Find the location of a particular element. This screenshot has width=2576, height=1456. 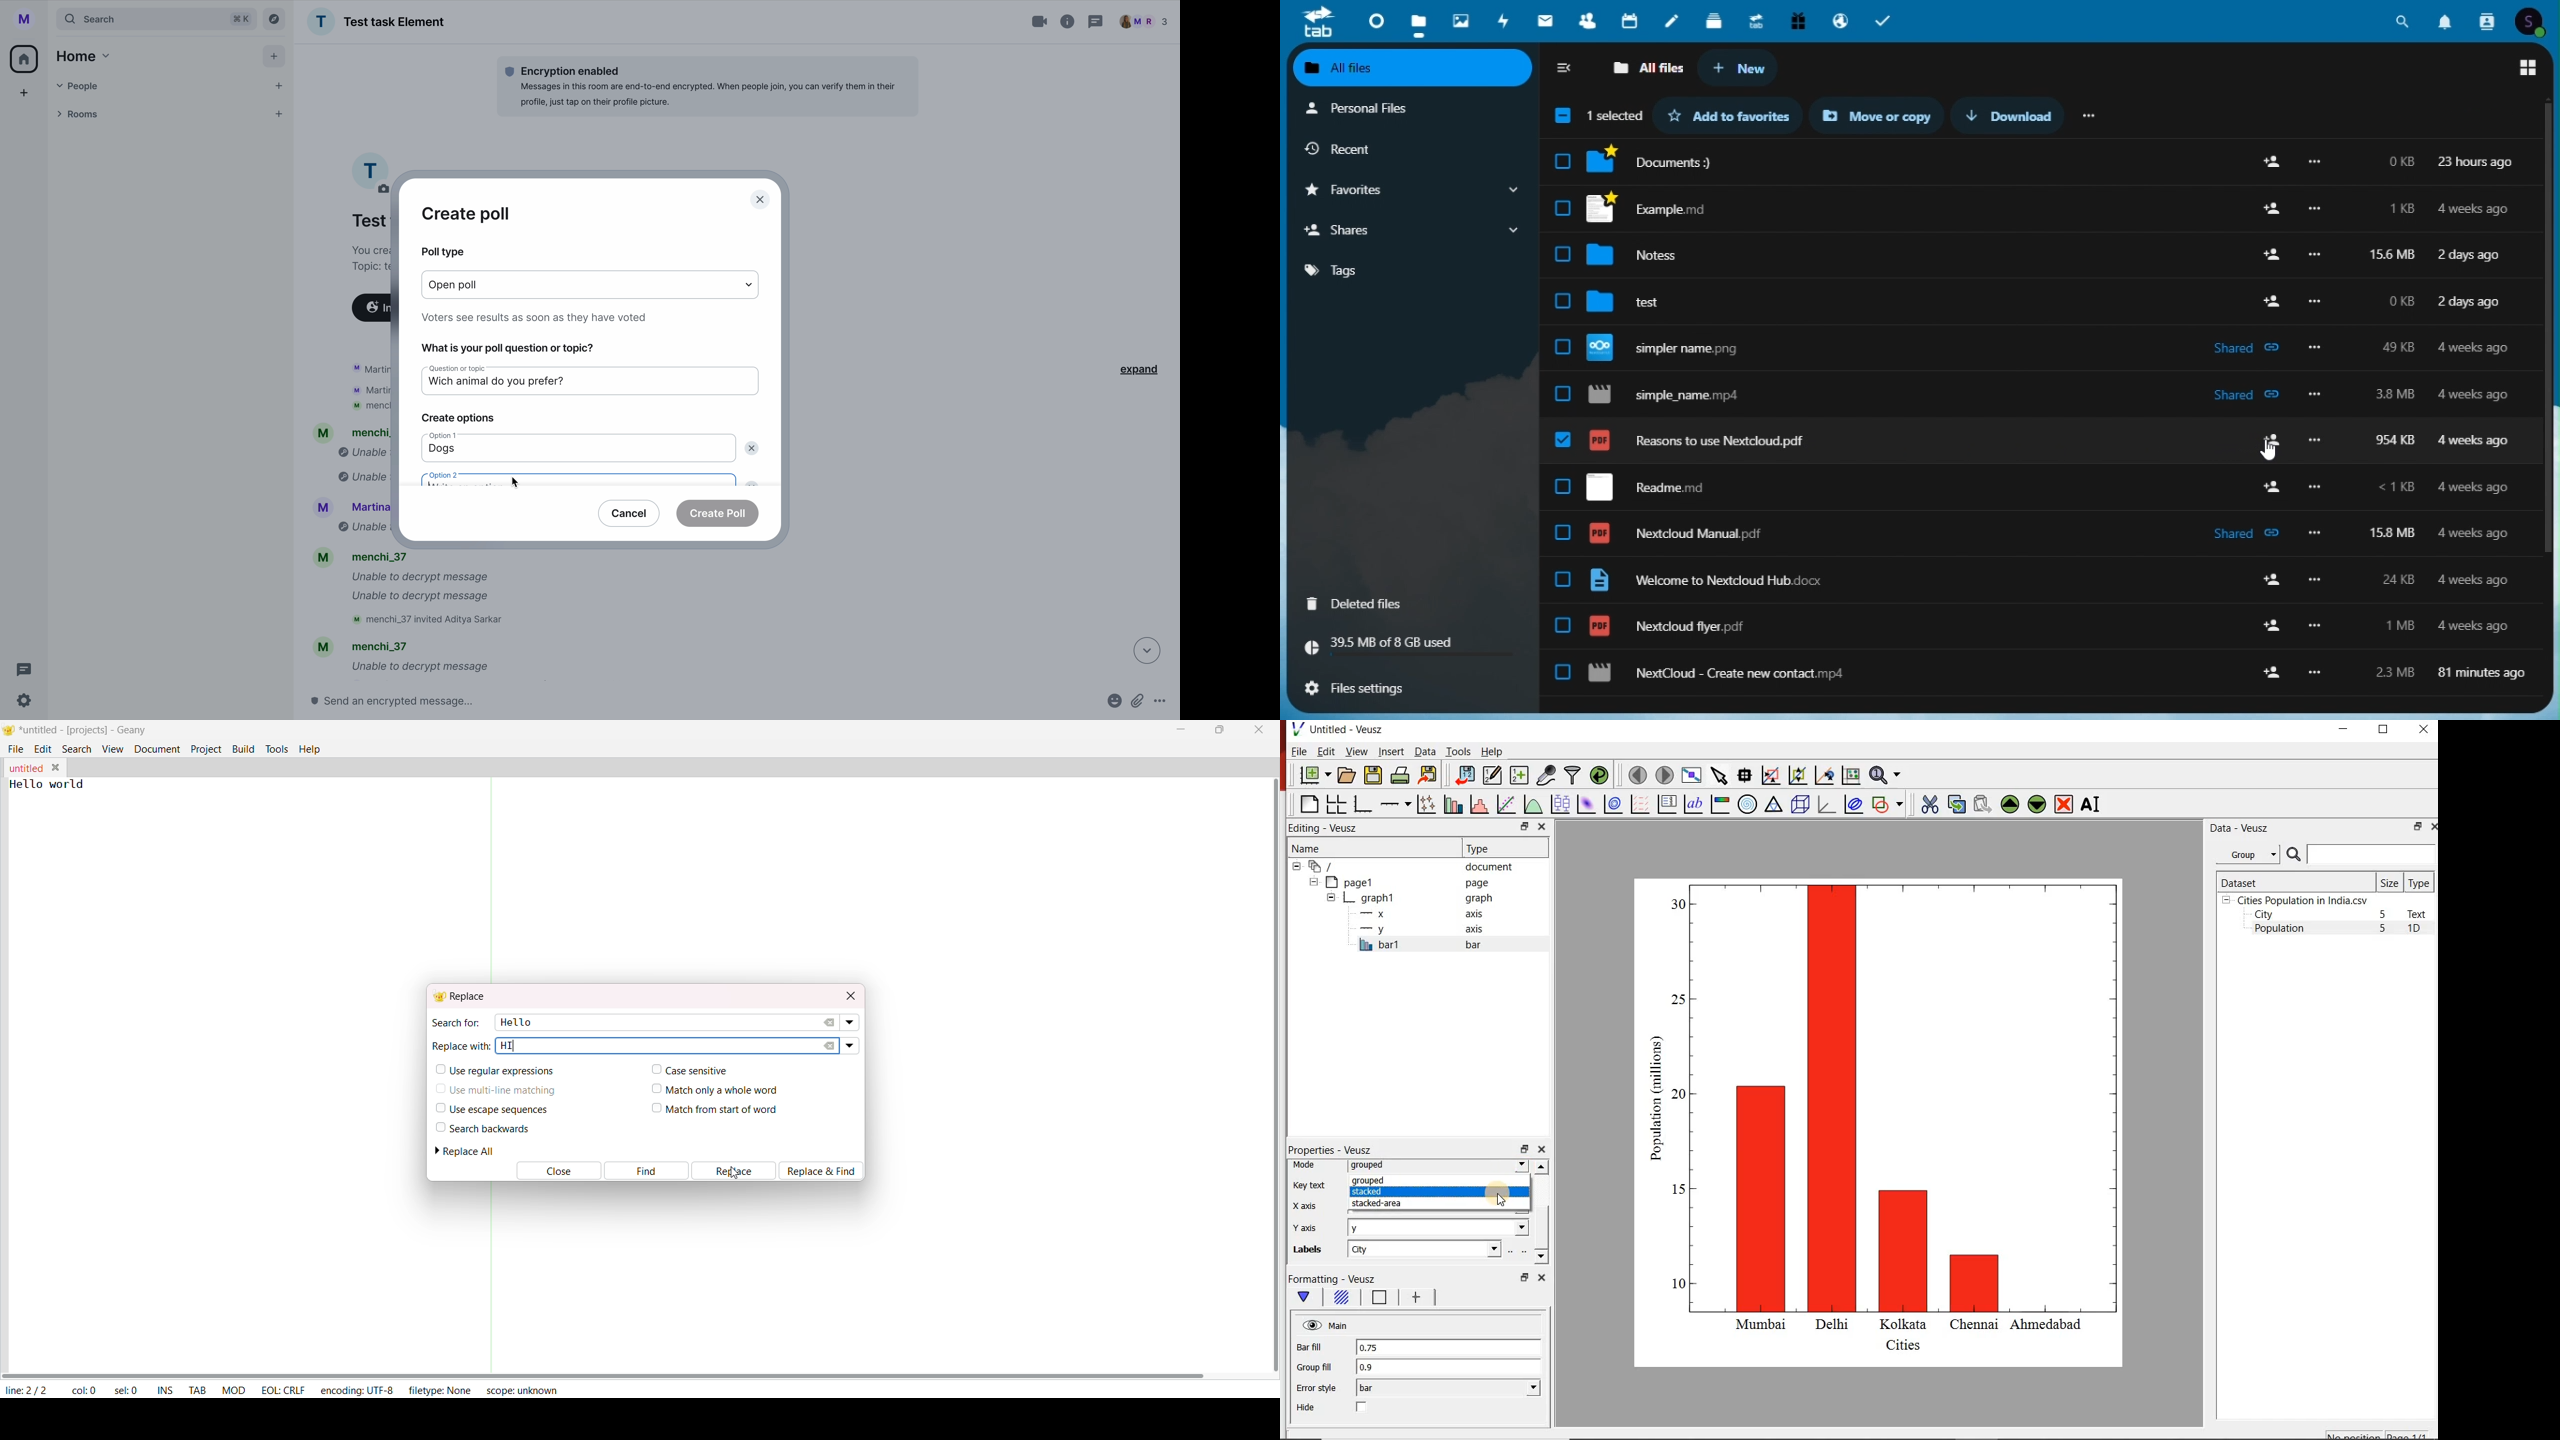

plot a vector field is located at coordinates (1639, 803).